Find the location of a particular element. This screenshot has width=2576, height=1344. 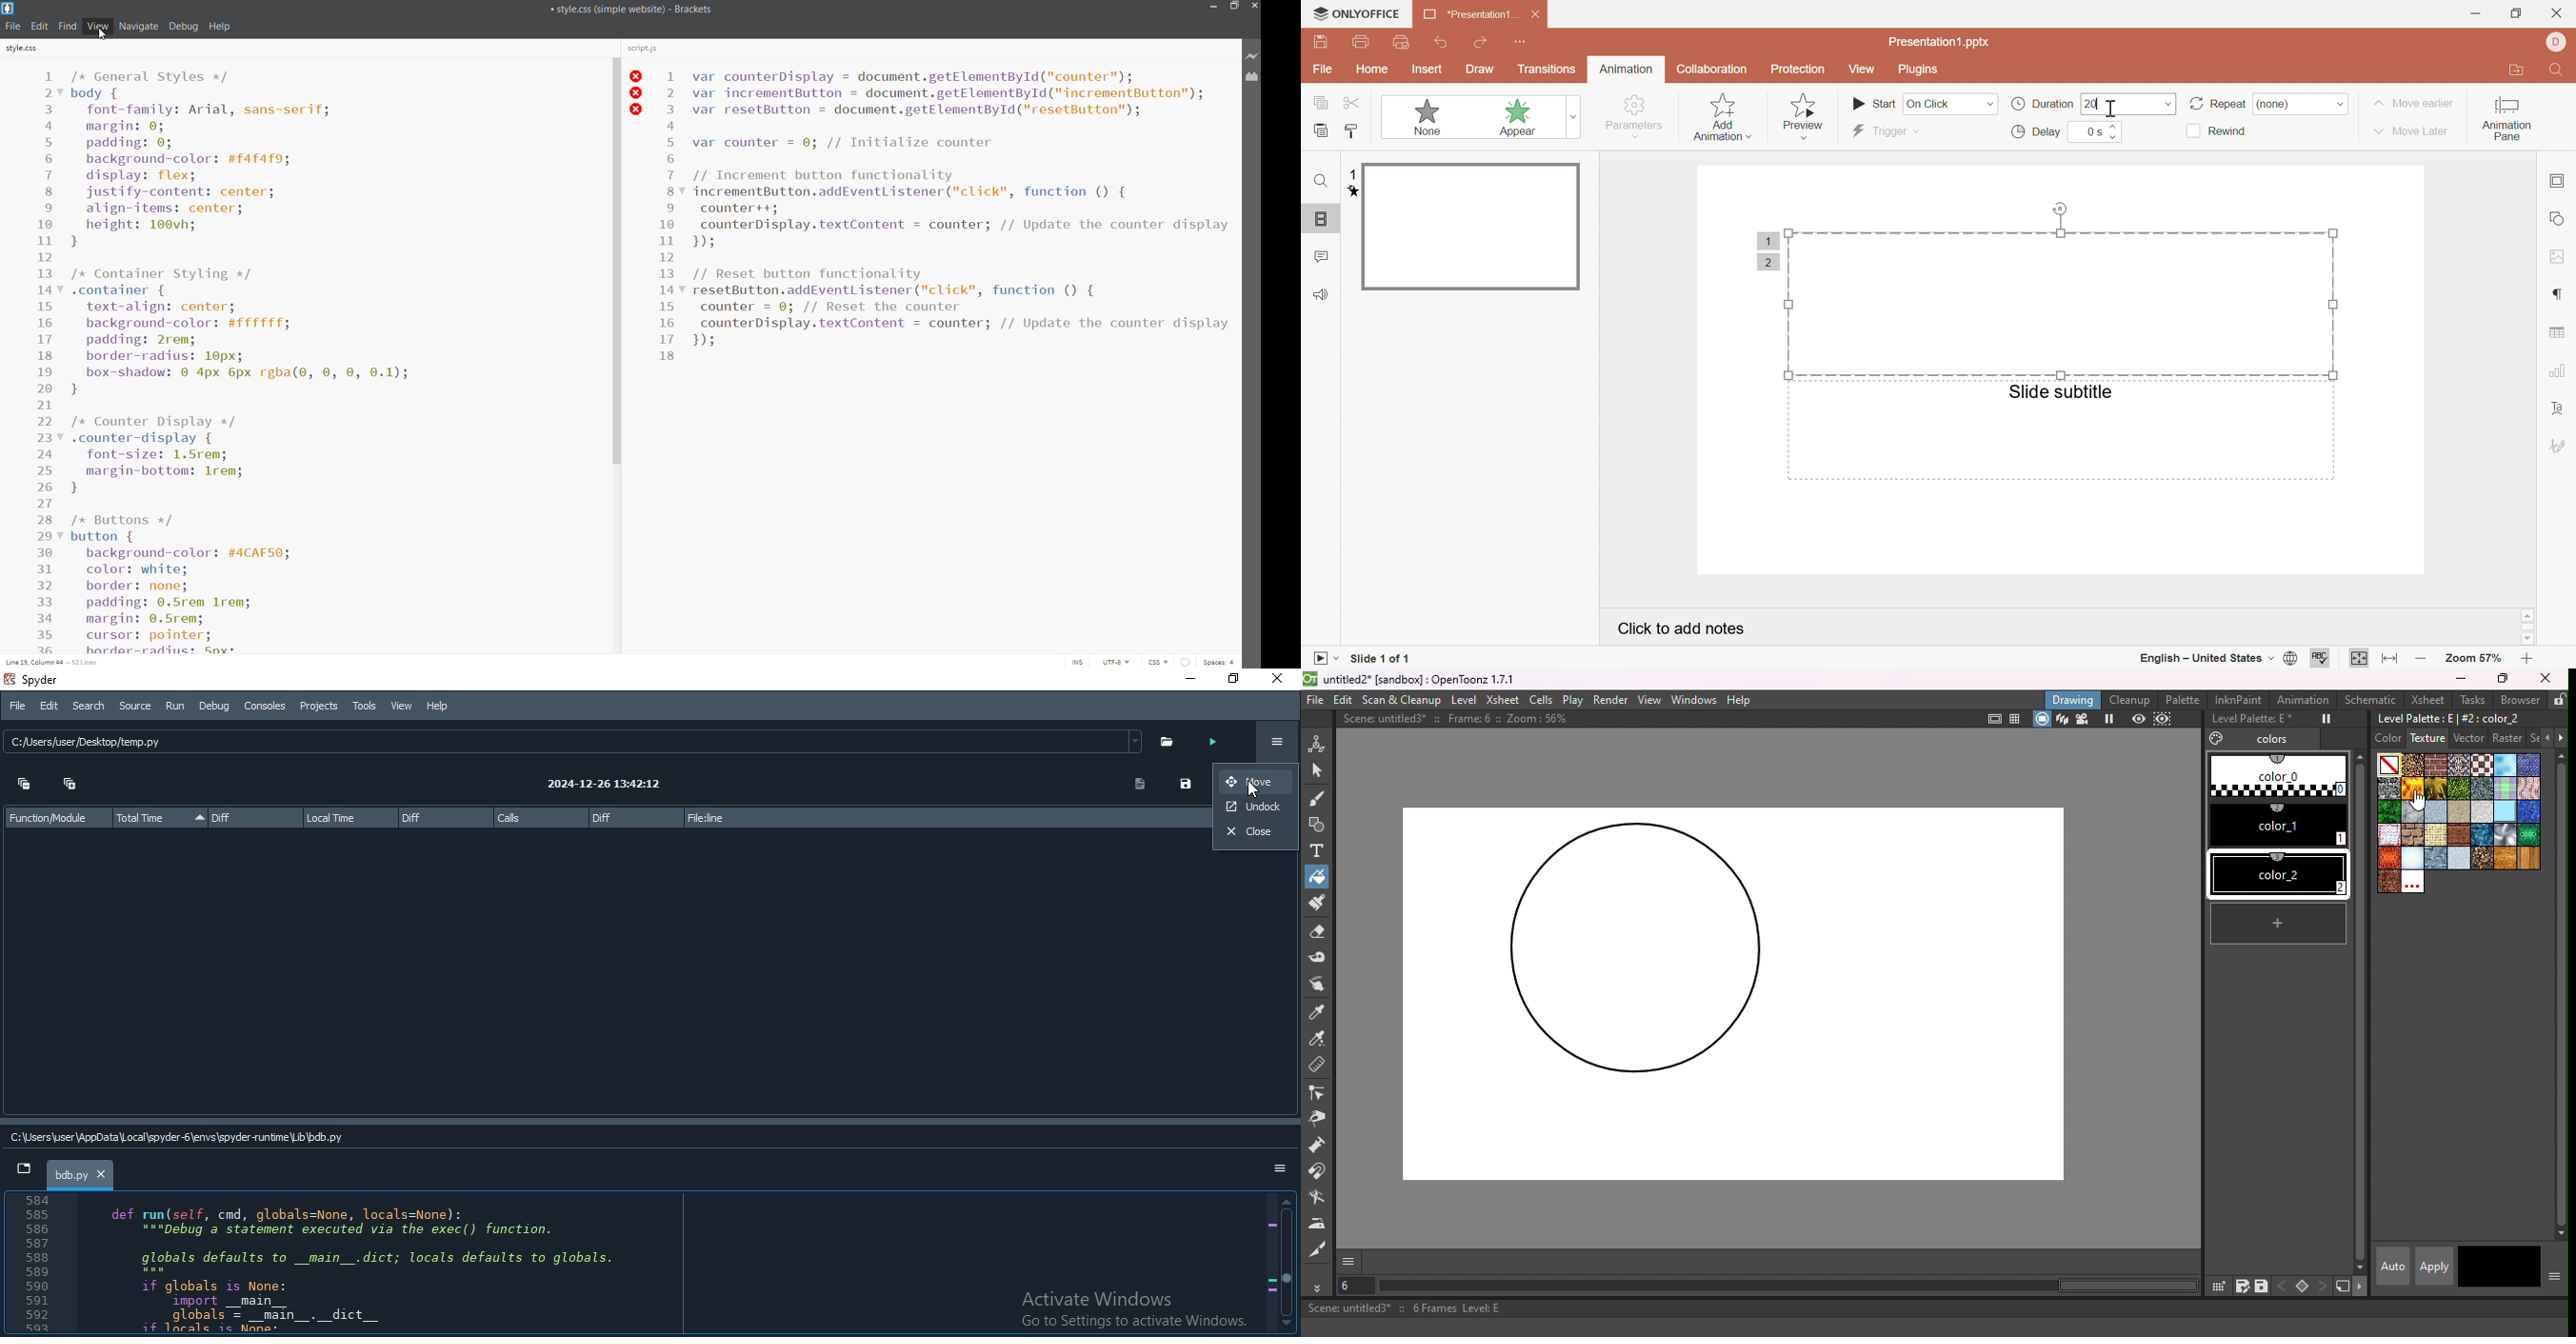

Eraser tool is located at coordinates (1320, 933).